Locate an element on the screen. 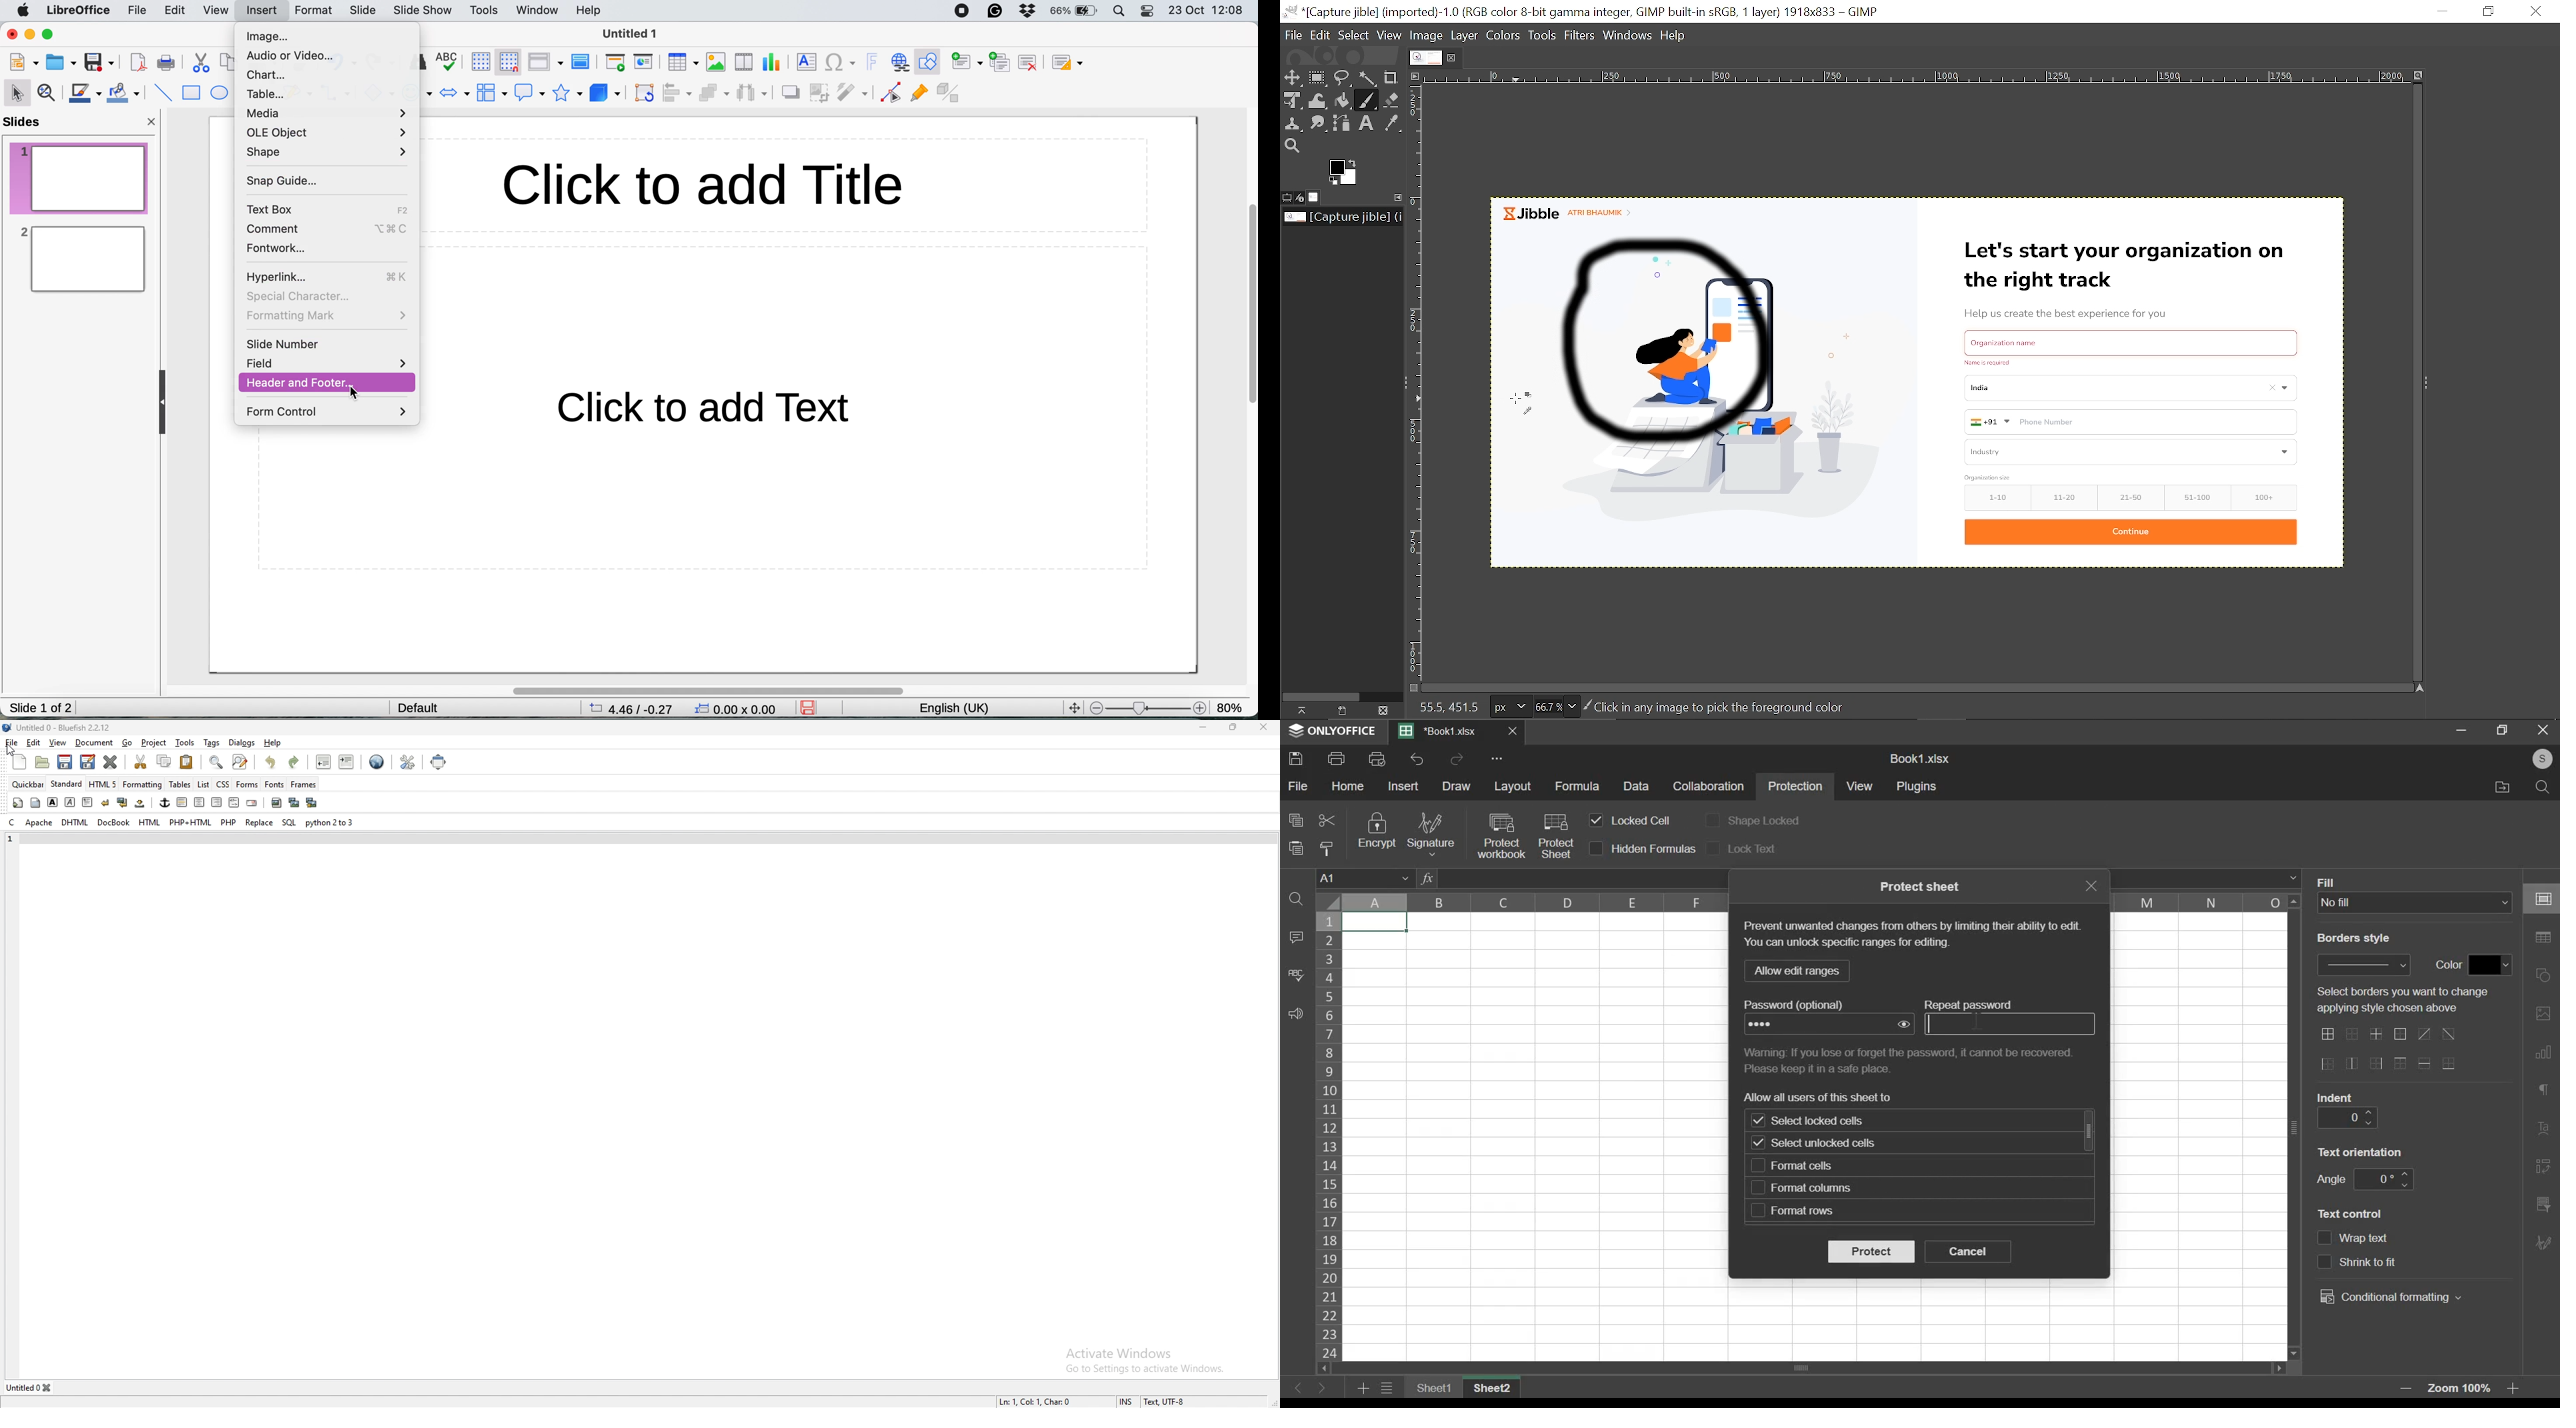  column is located at coordinates (2202, 902).